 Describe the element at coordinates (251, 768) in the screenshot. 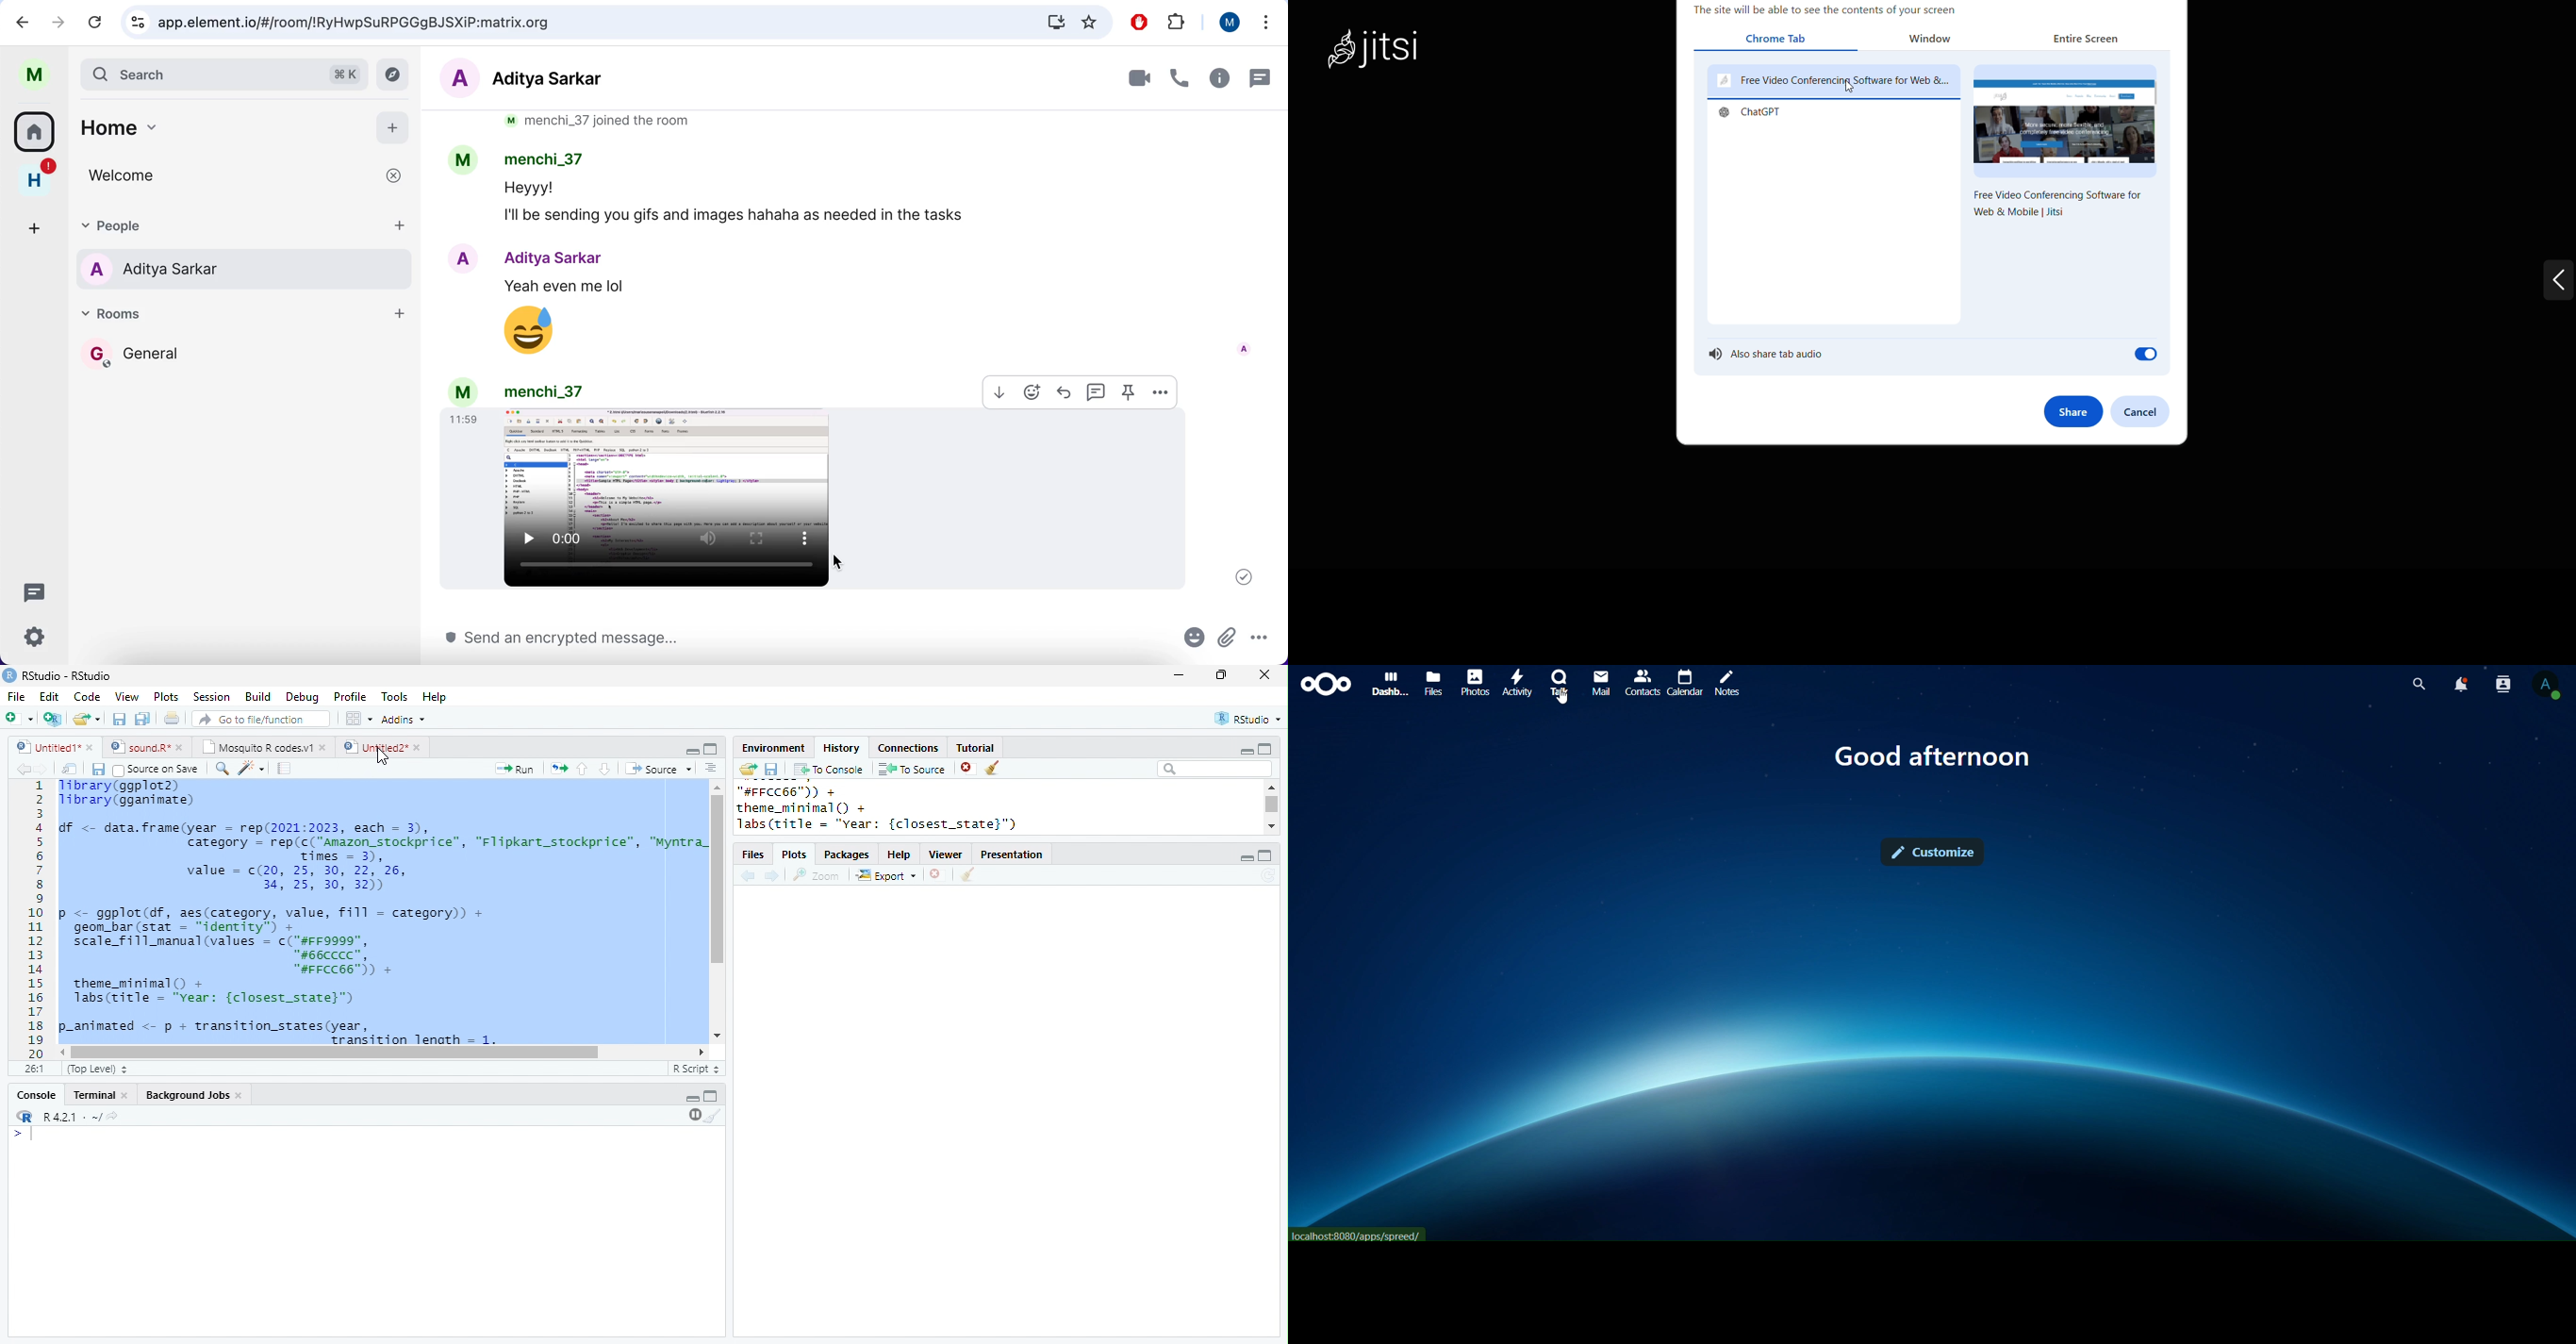

I see `code tools` at that location.